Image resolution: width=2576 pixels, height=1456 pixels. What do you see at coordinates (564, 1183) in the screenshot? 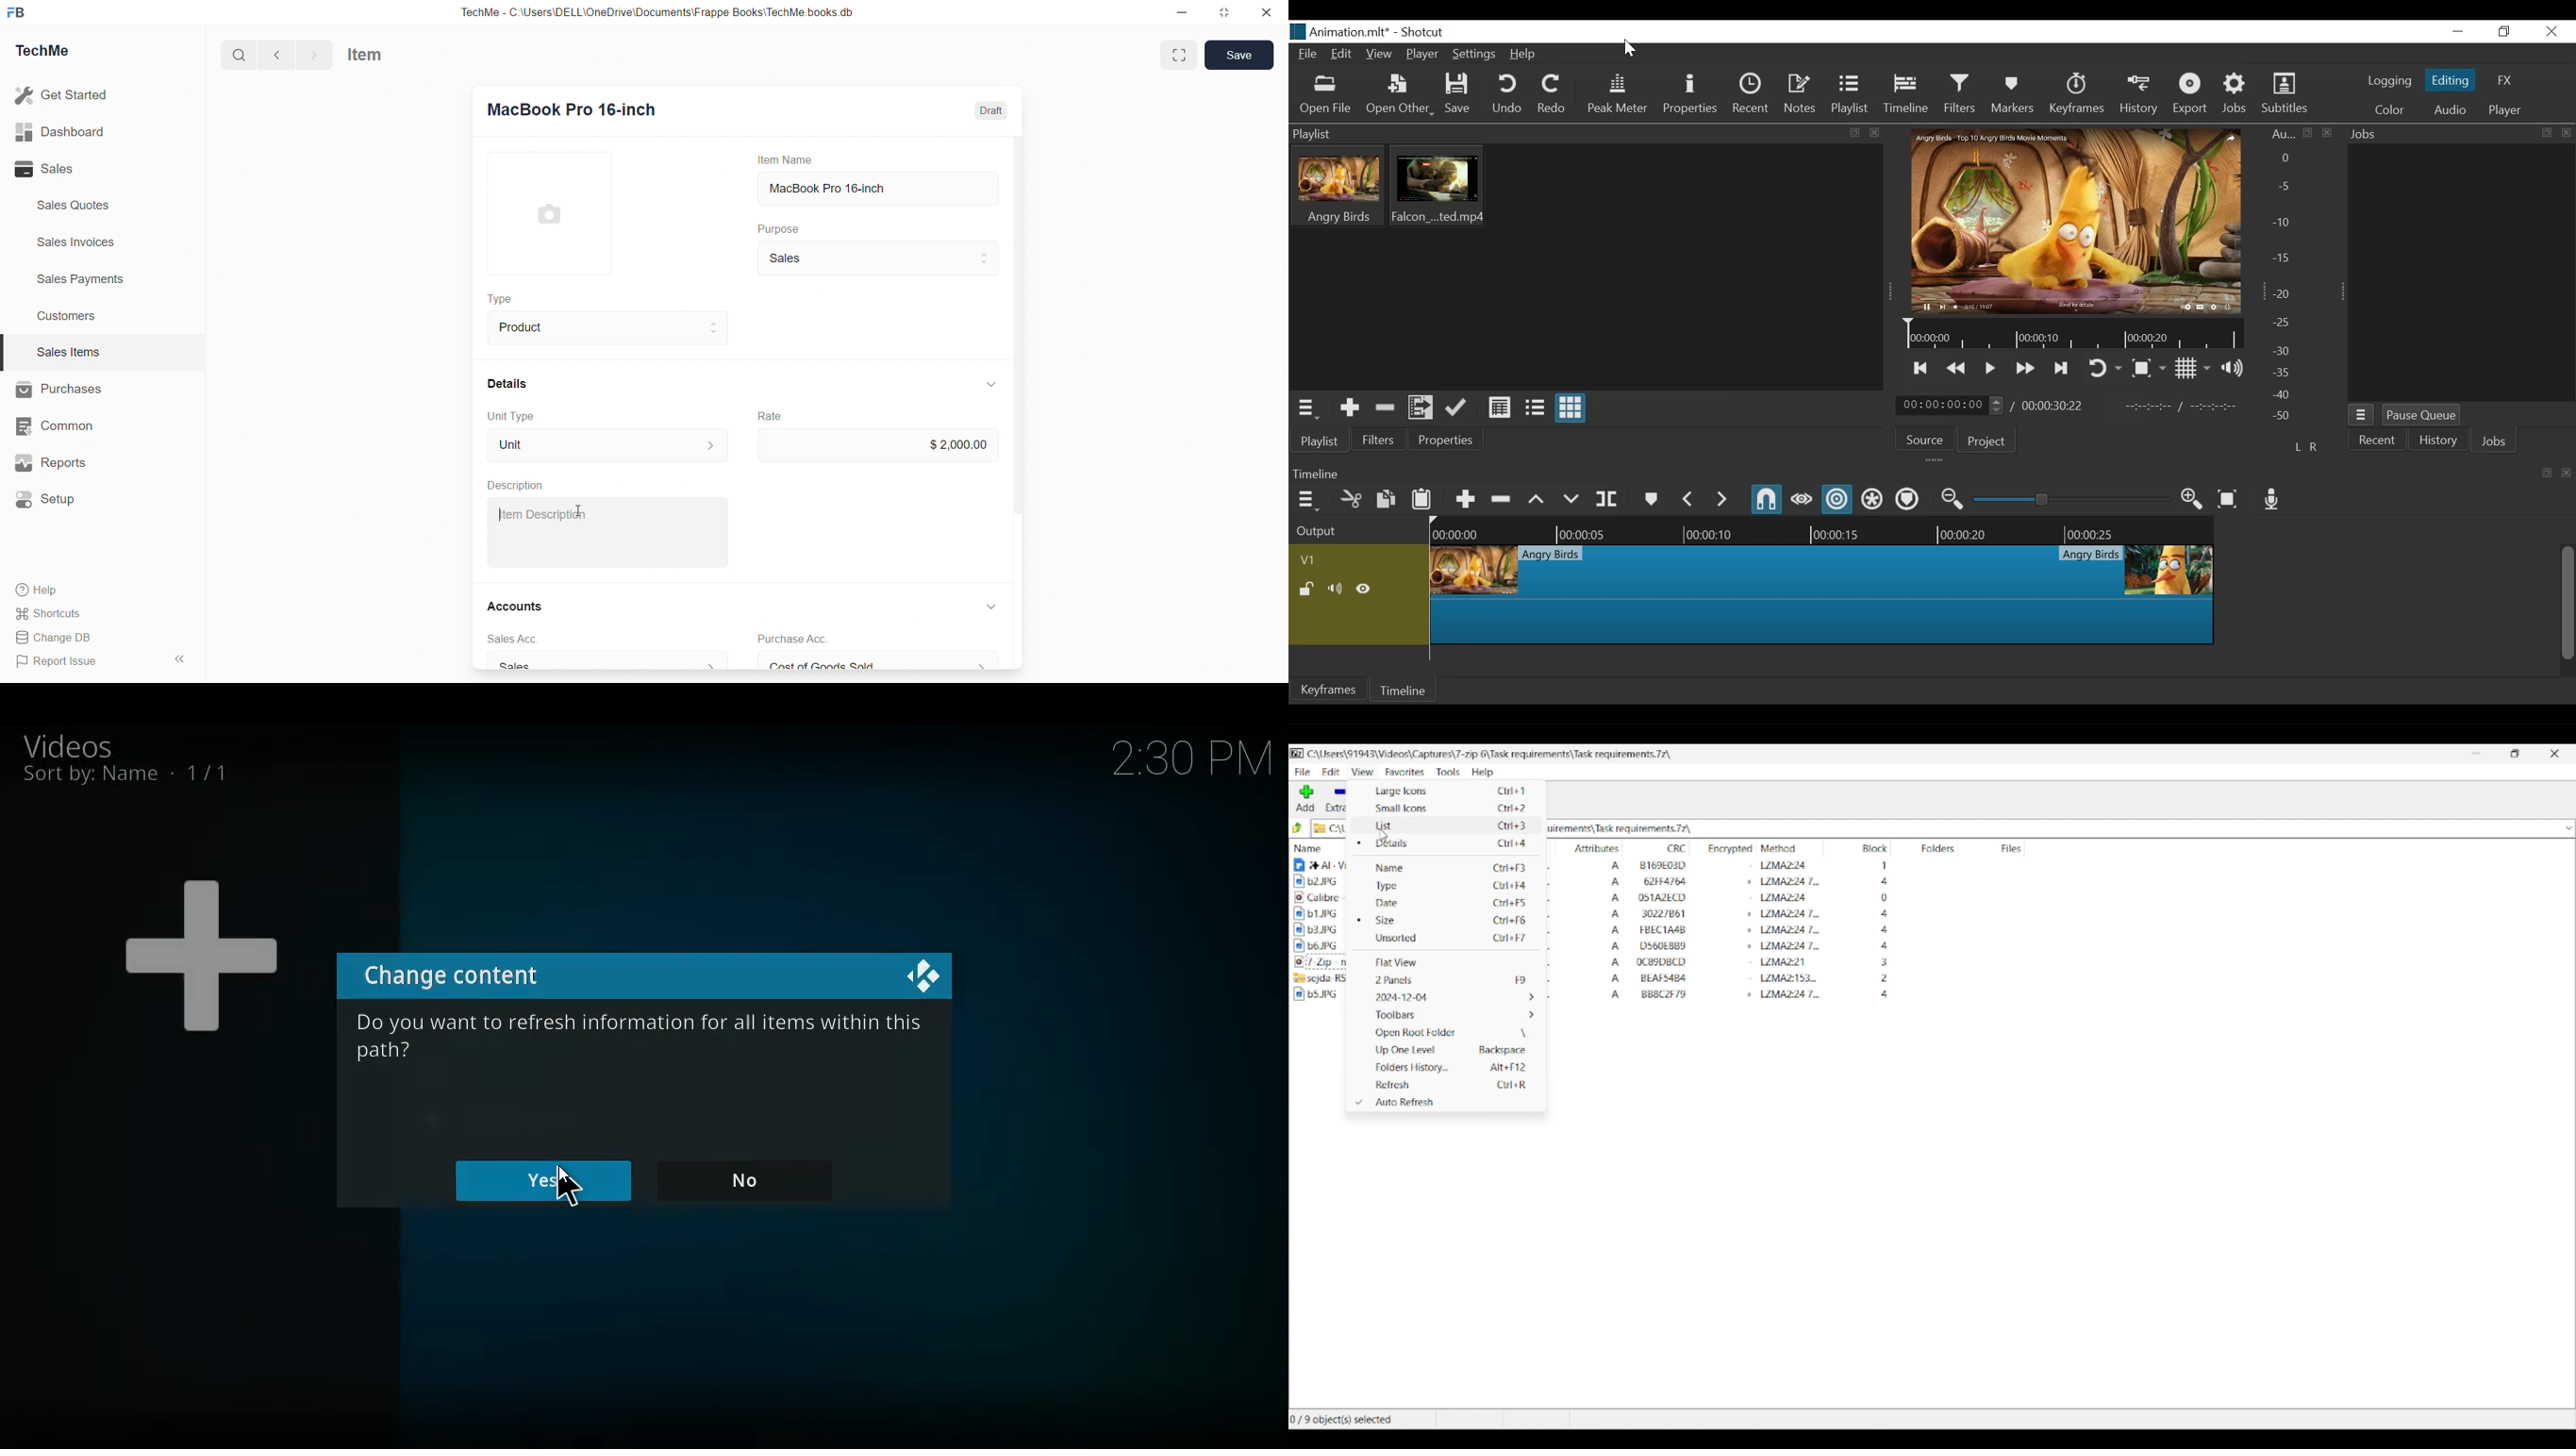
I see `cursor` at bounding box center [564, 1183].